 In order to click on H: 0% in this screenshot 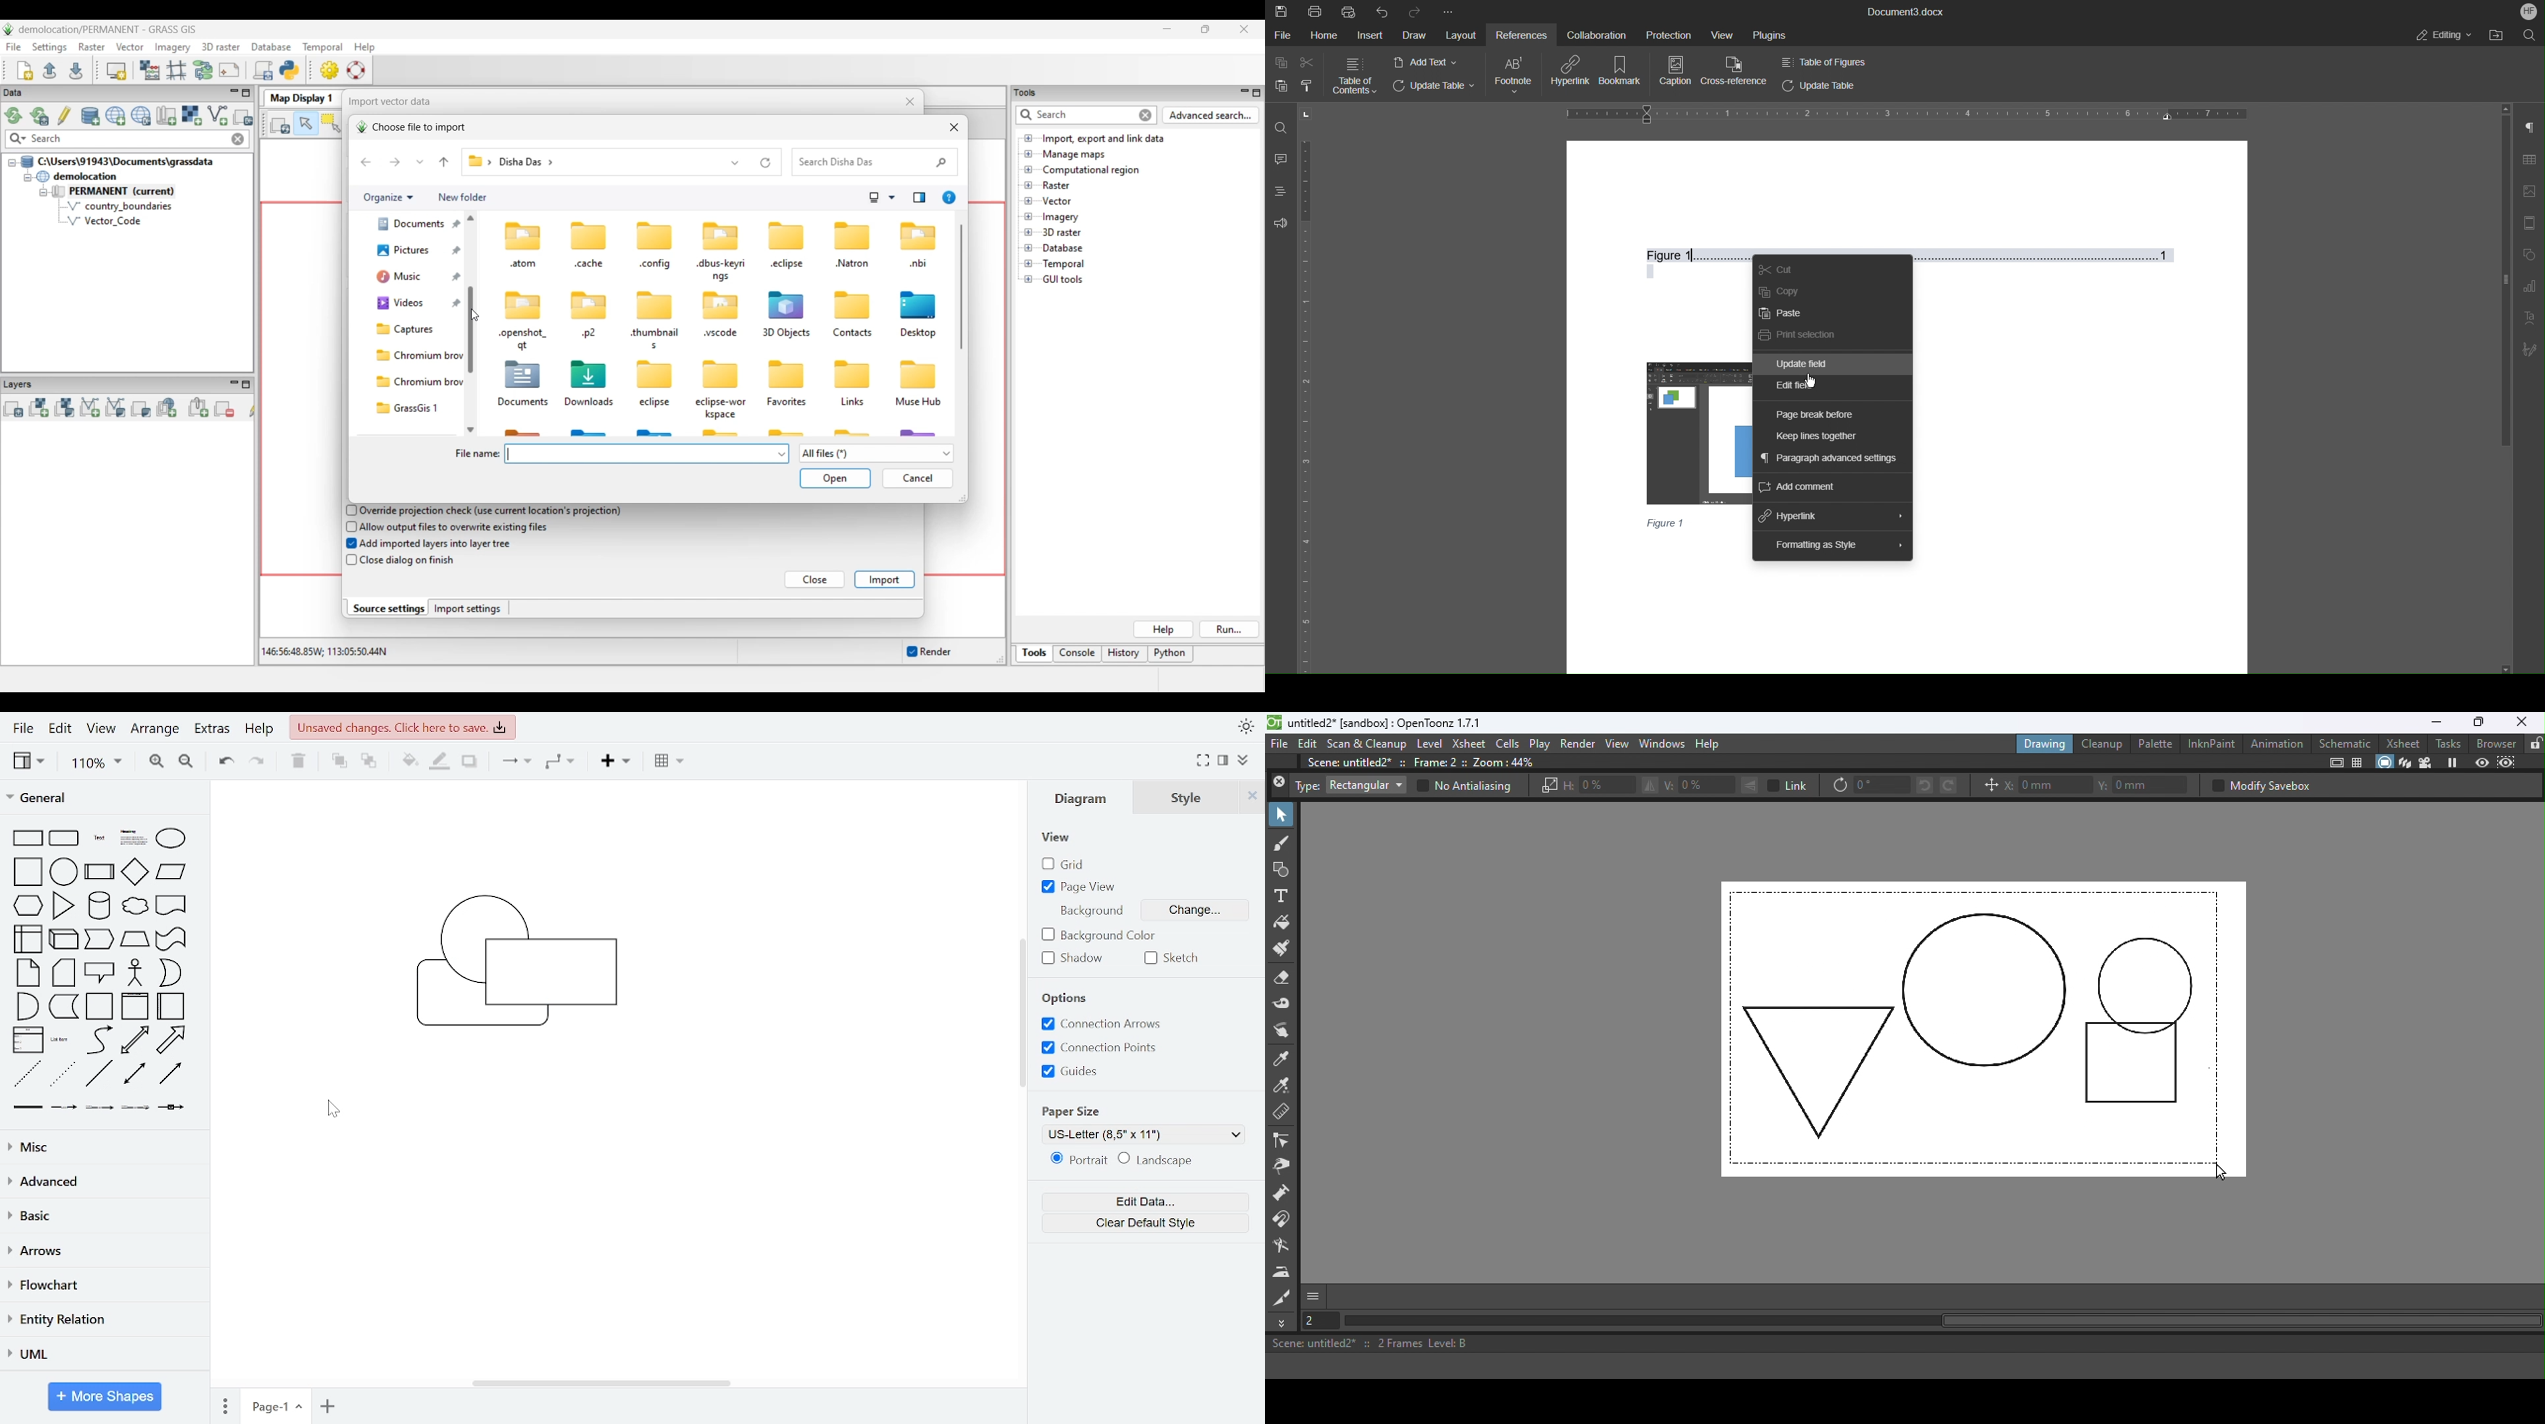, I will do `click(1599, 785)`.